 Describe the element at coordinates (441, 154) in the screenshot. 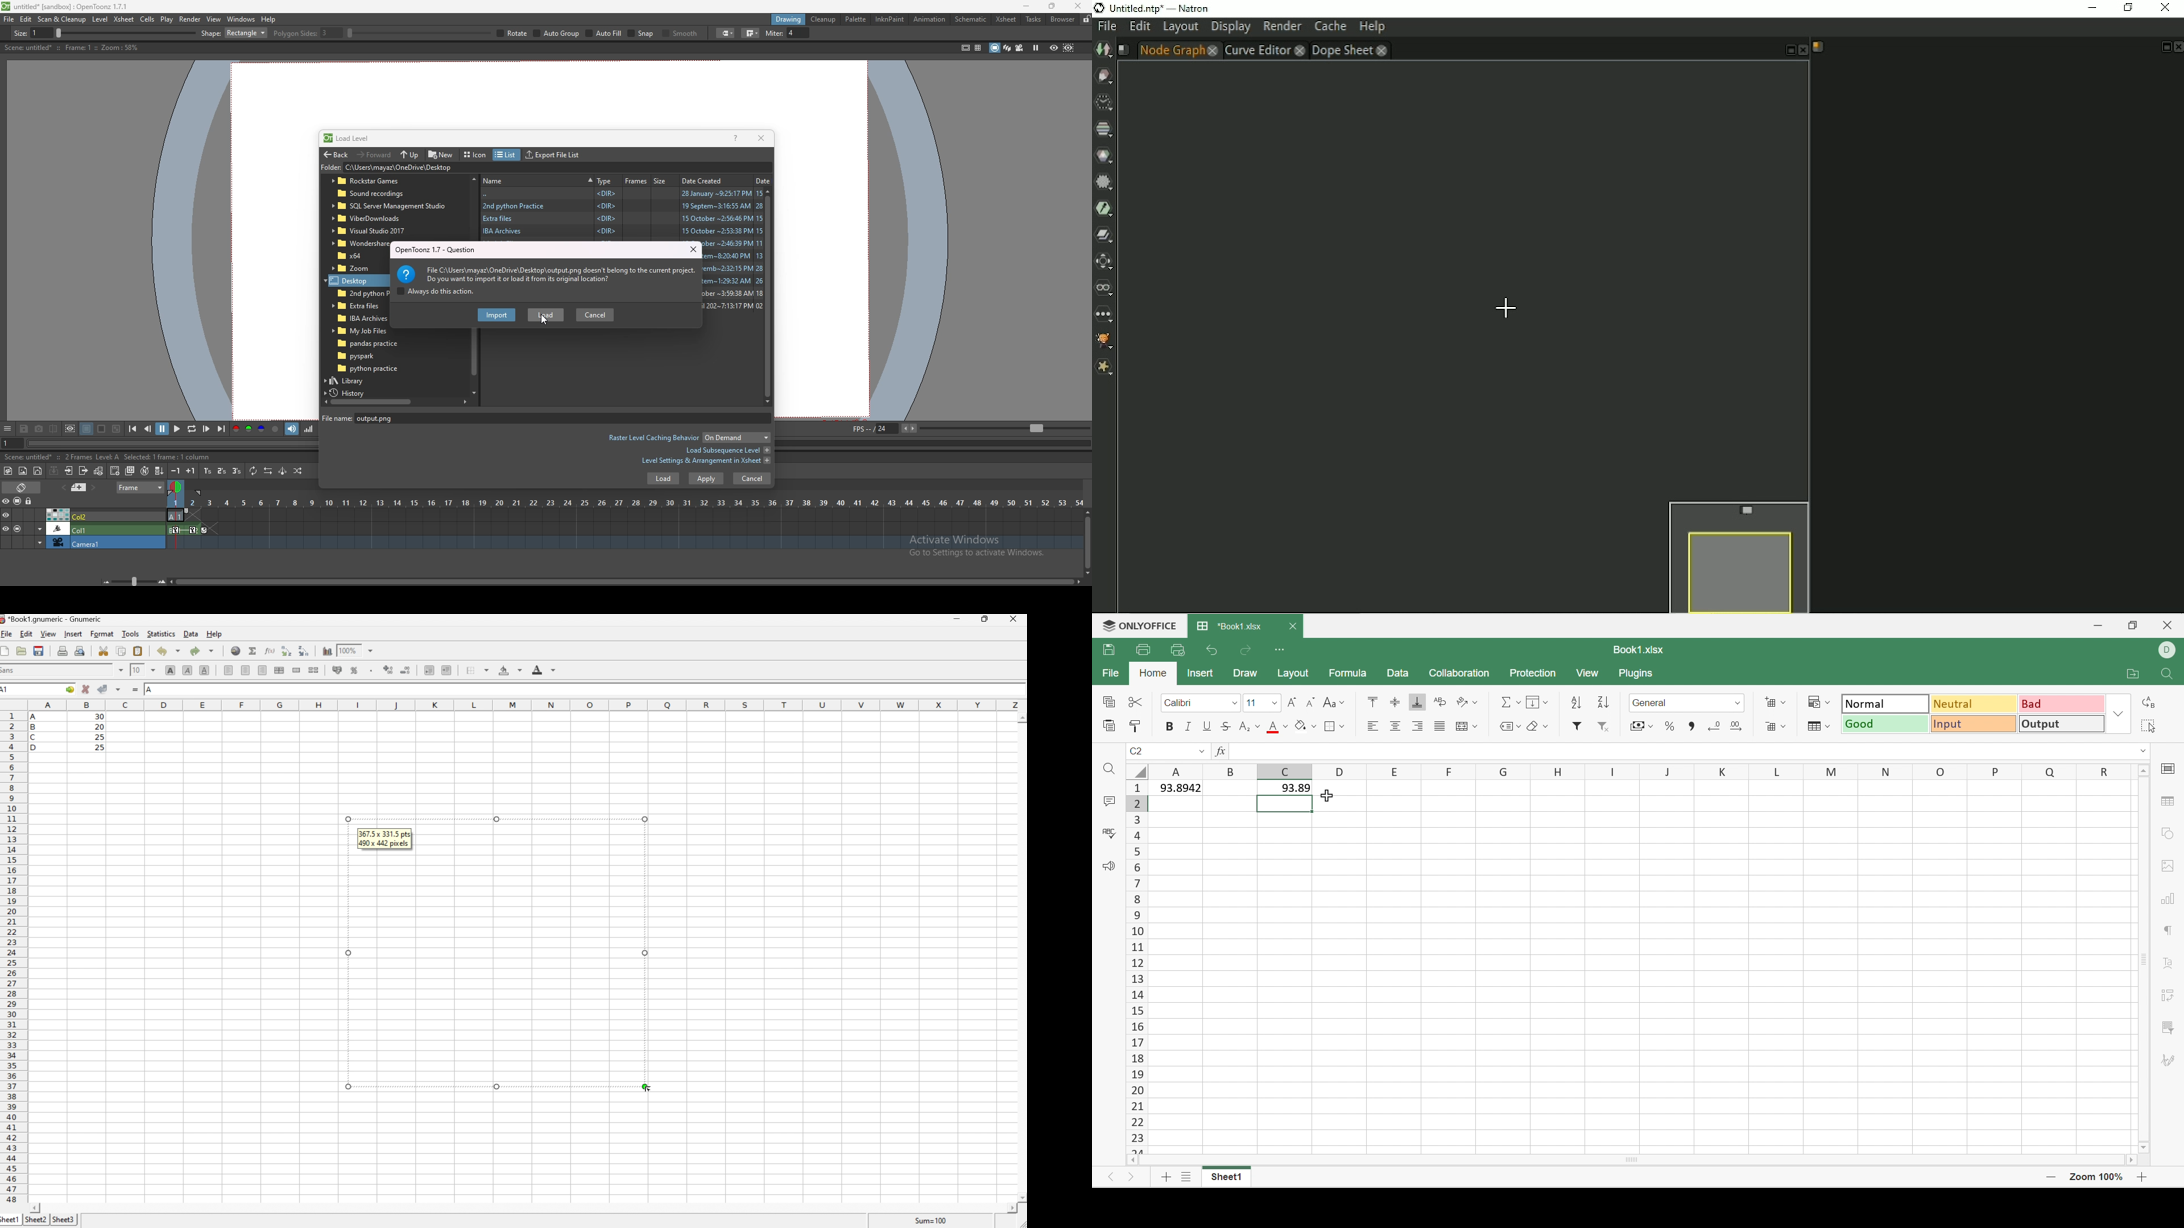

I see `new` at that location.